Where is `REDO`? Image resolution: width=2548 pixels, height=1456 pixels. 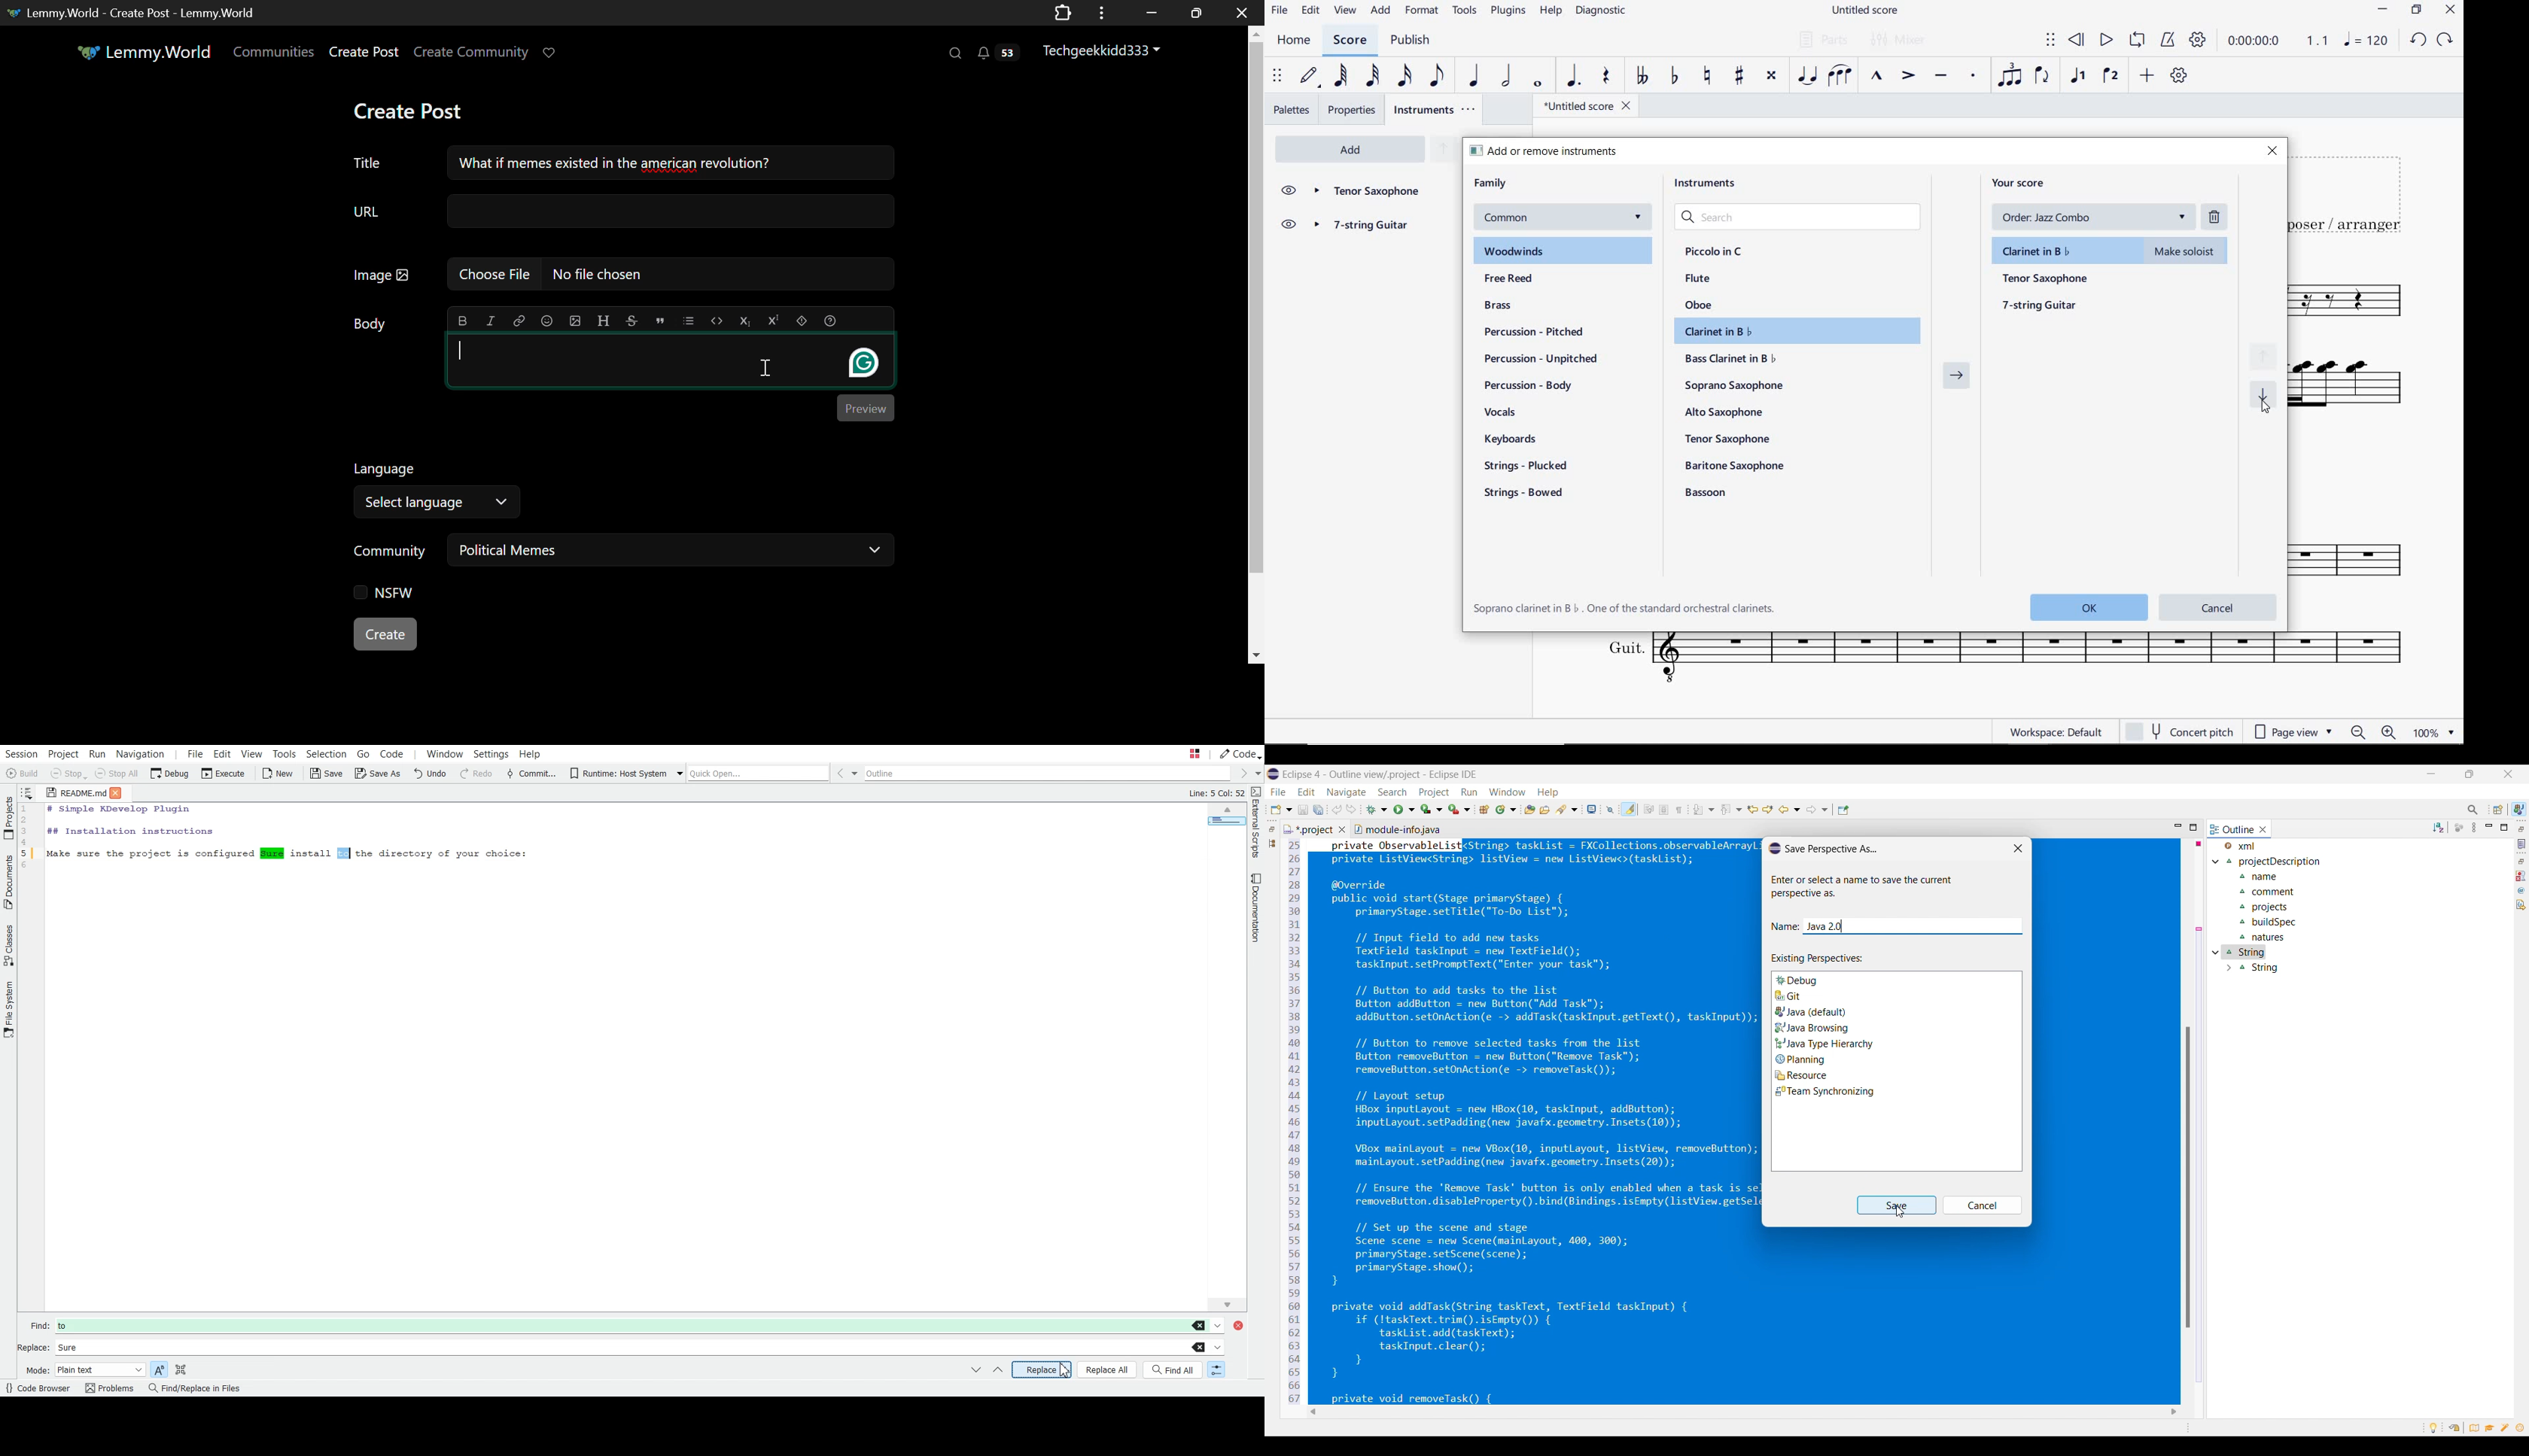 REDO is located at coordinates (2444, 40).